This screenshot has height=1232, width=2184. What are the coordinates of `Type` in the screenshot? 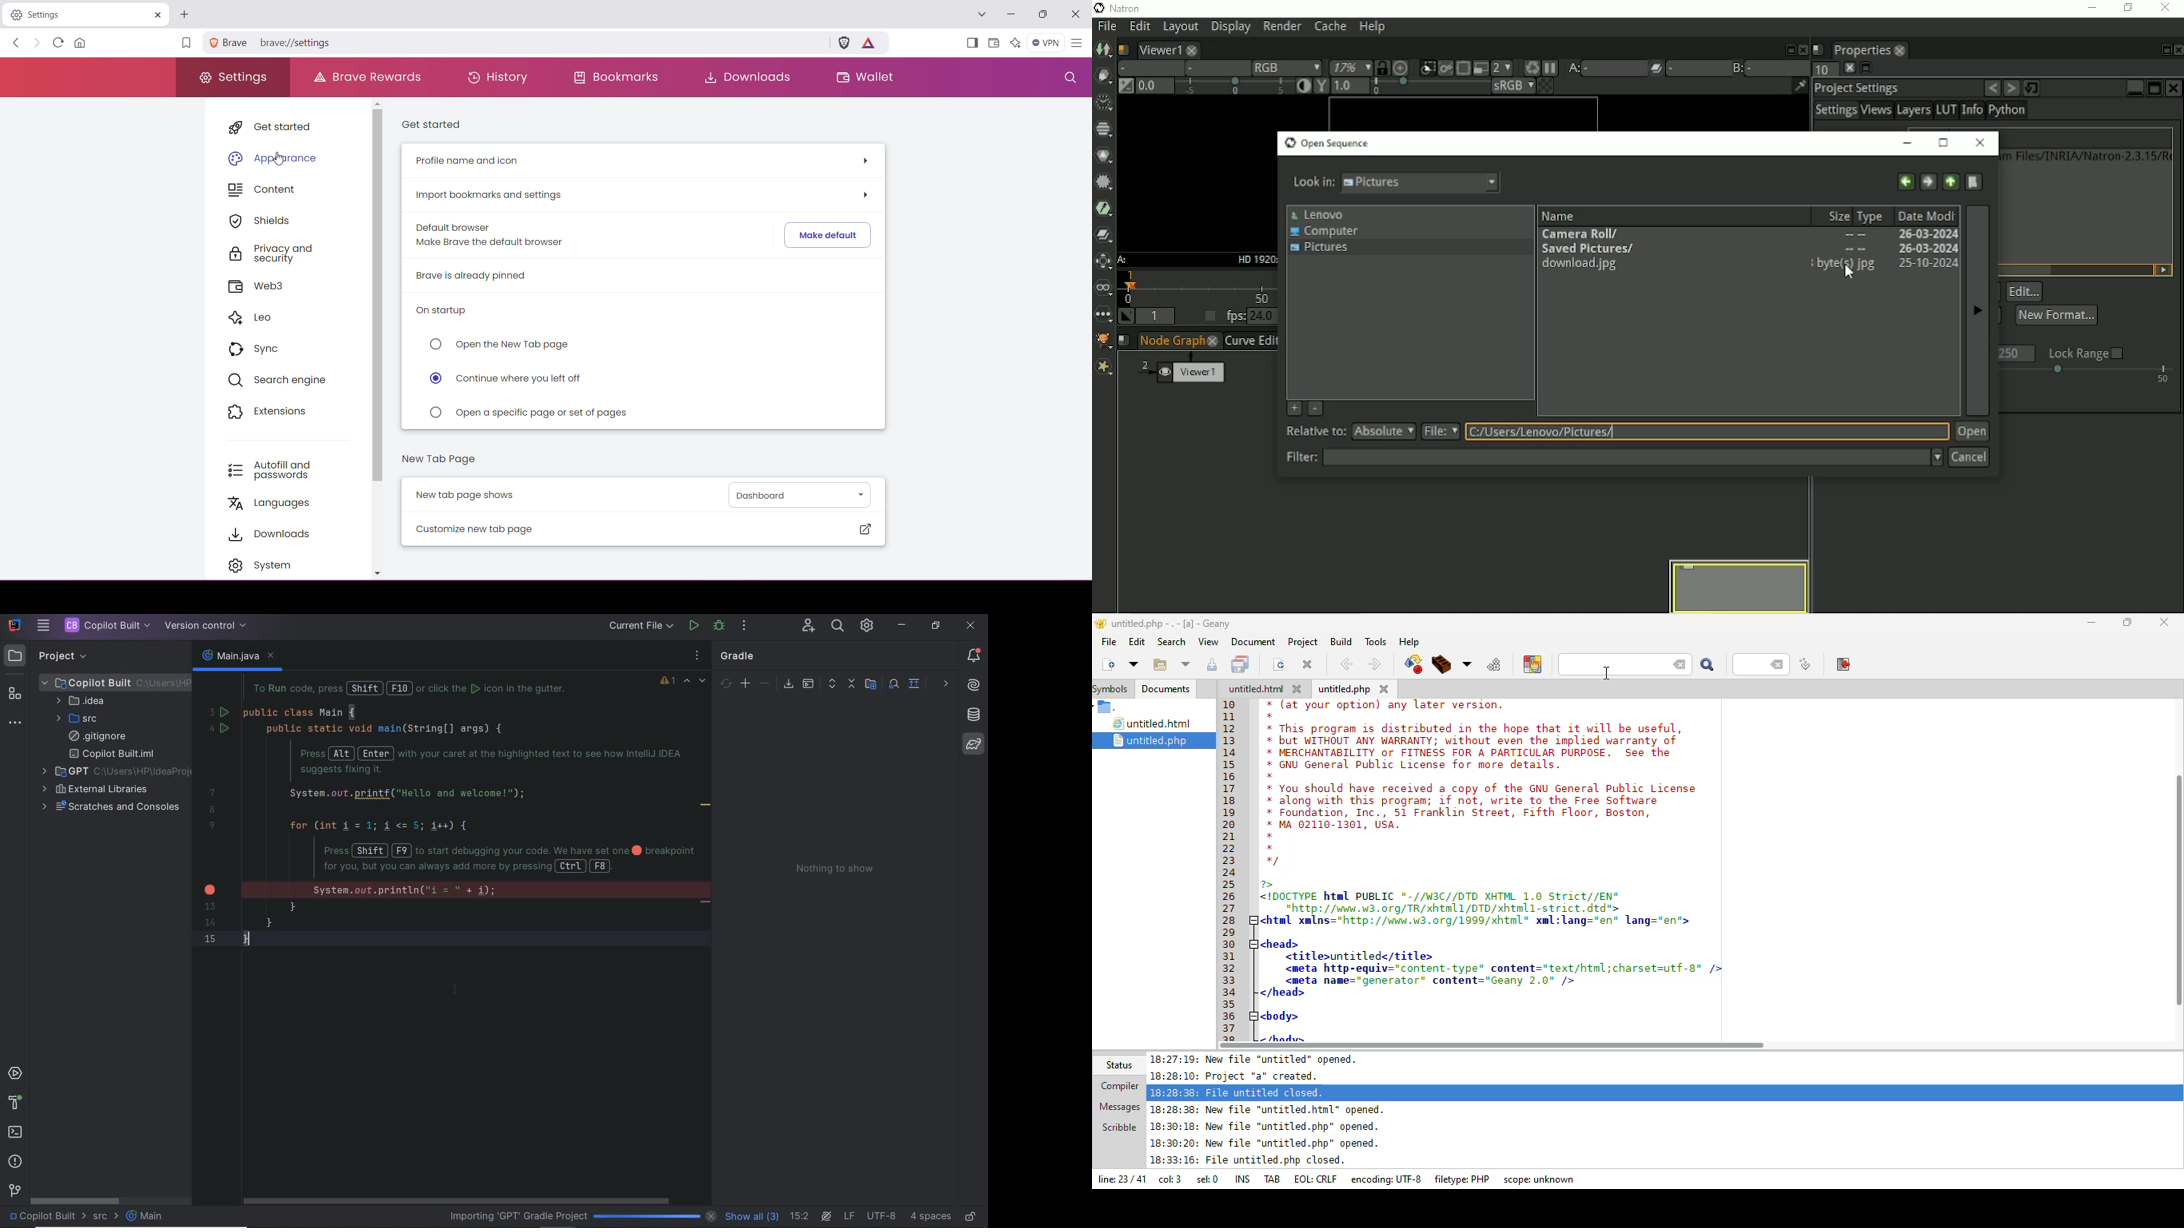 It's located at (1874, 215).